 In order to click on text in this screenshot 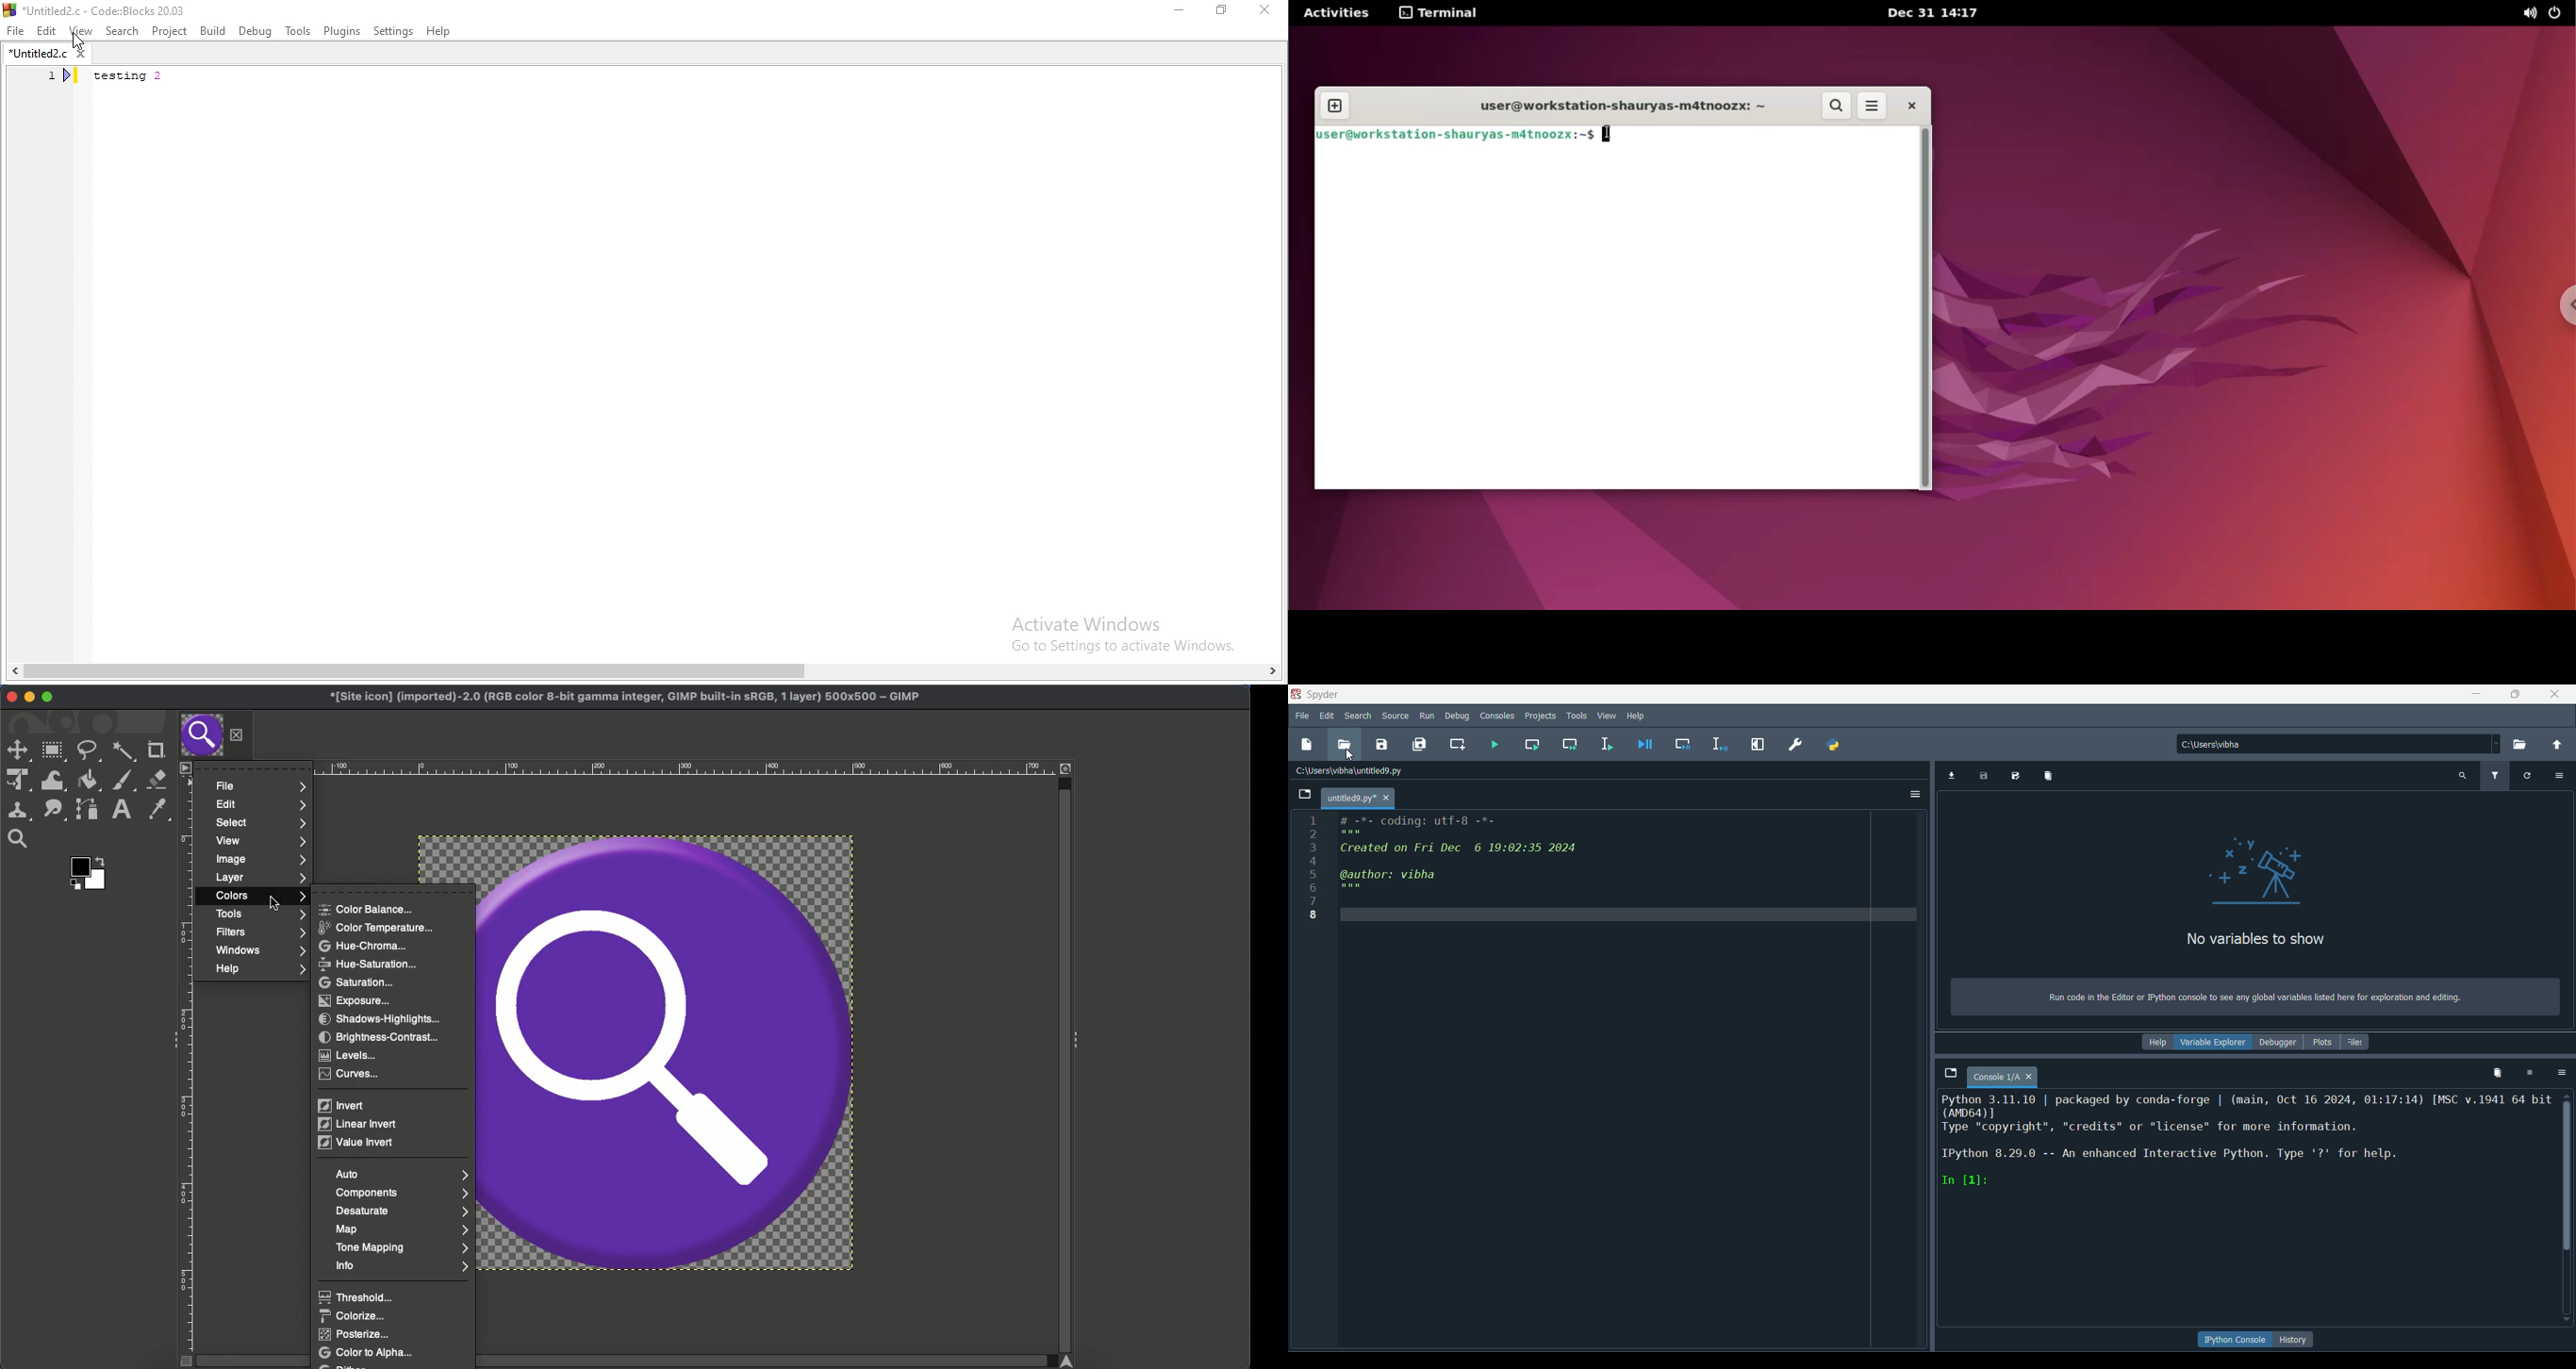, I will do `click(2257, 941)`.